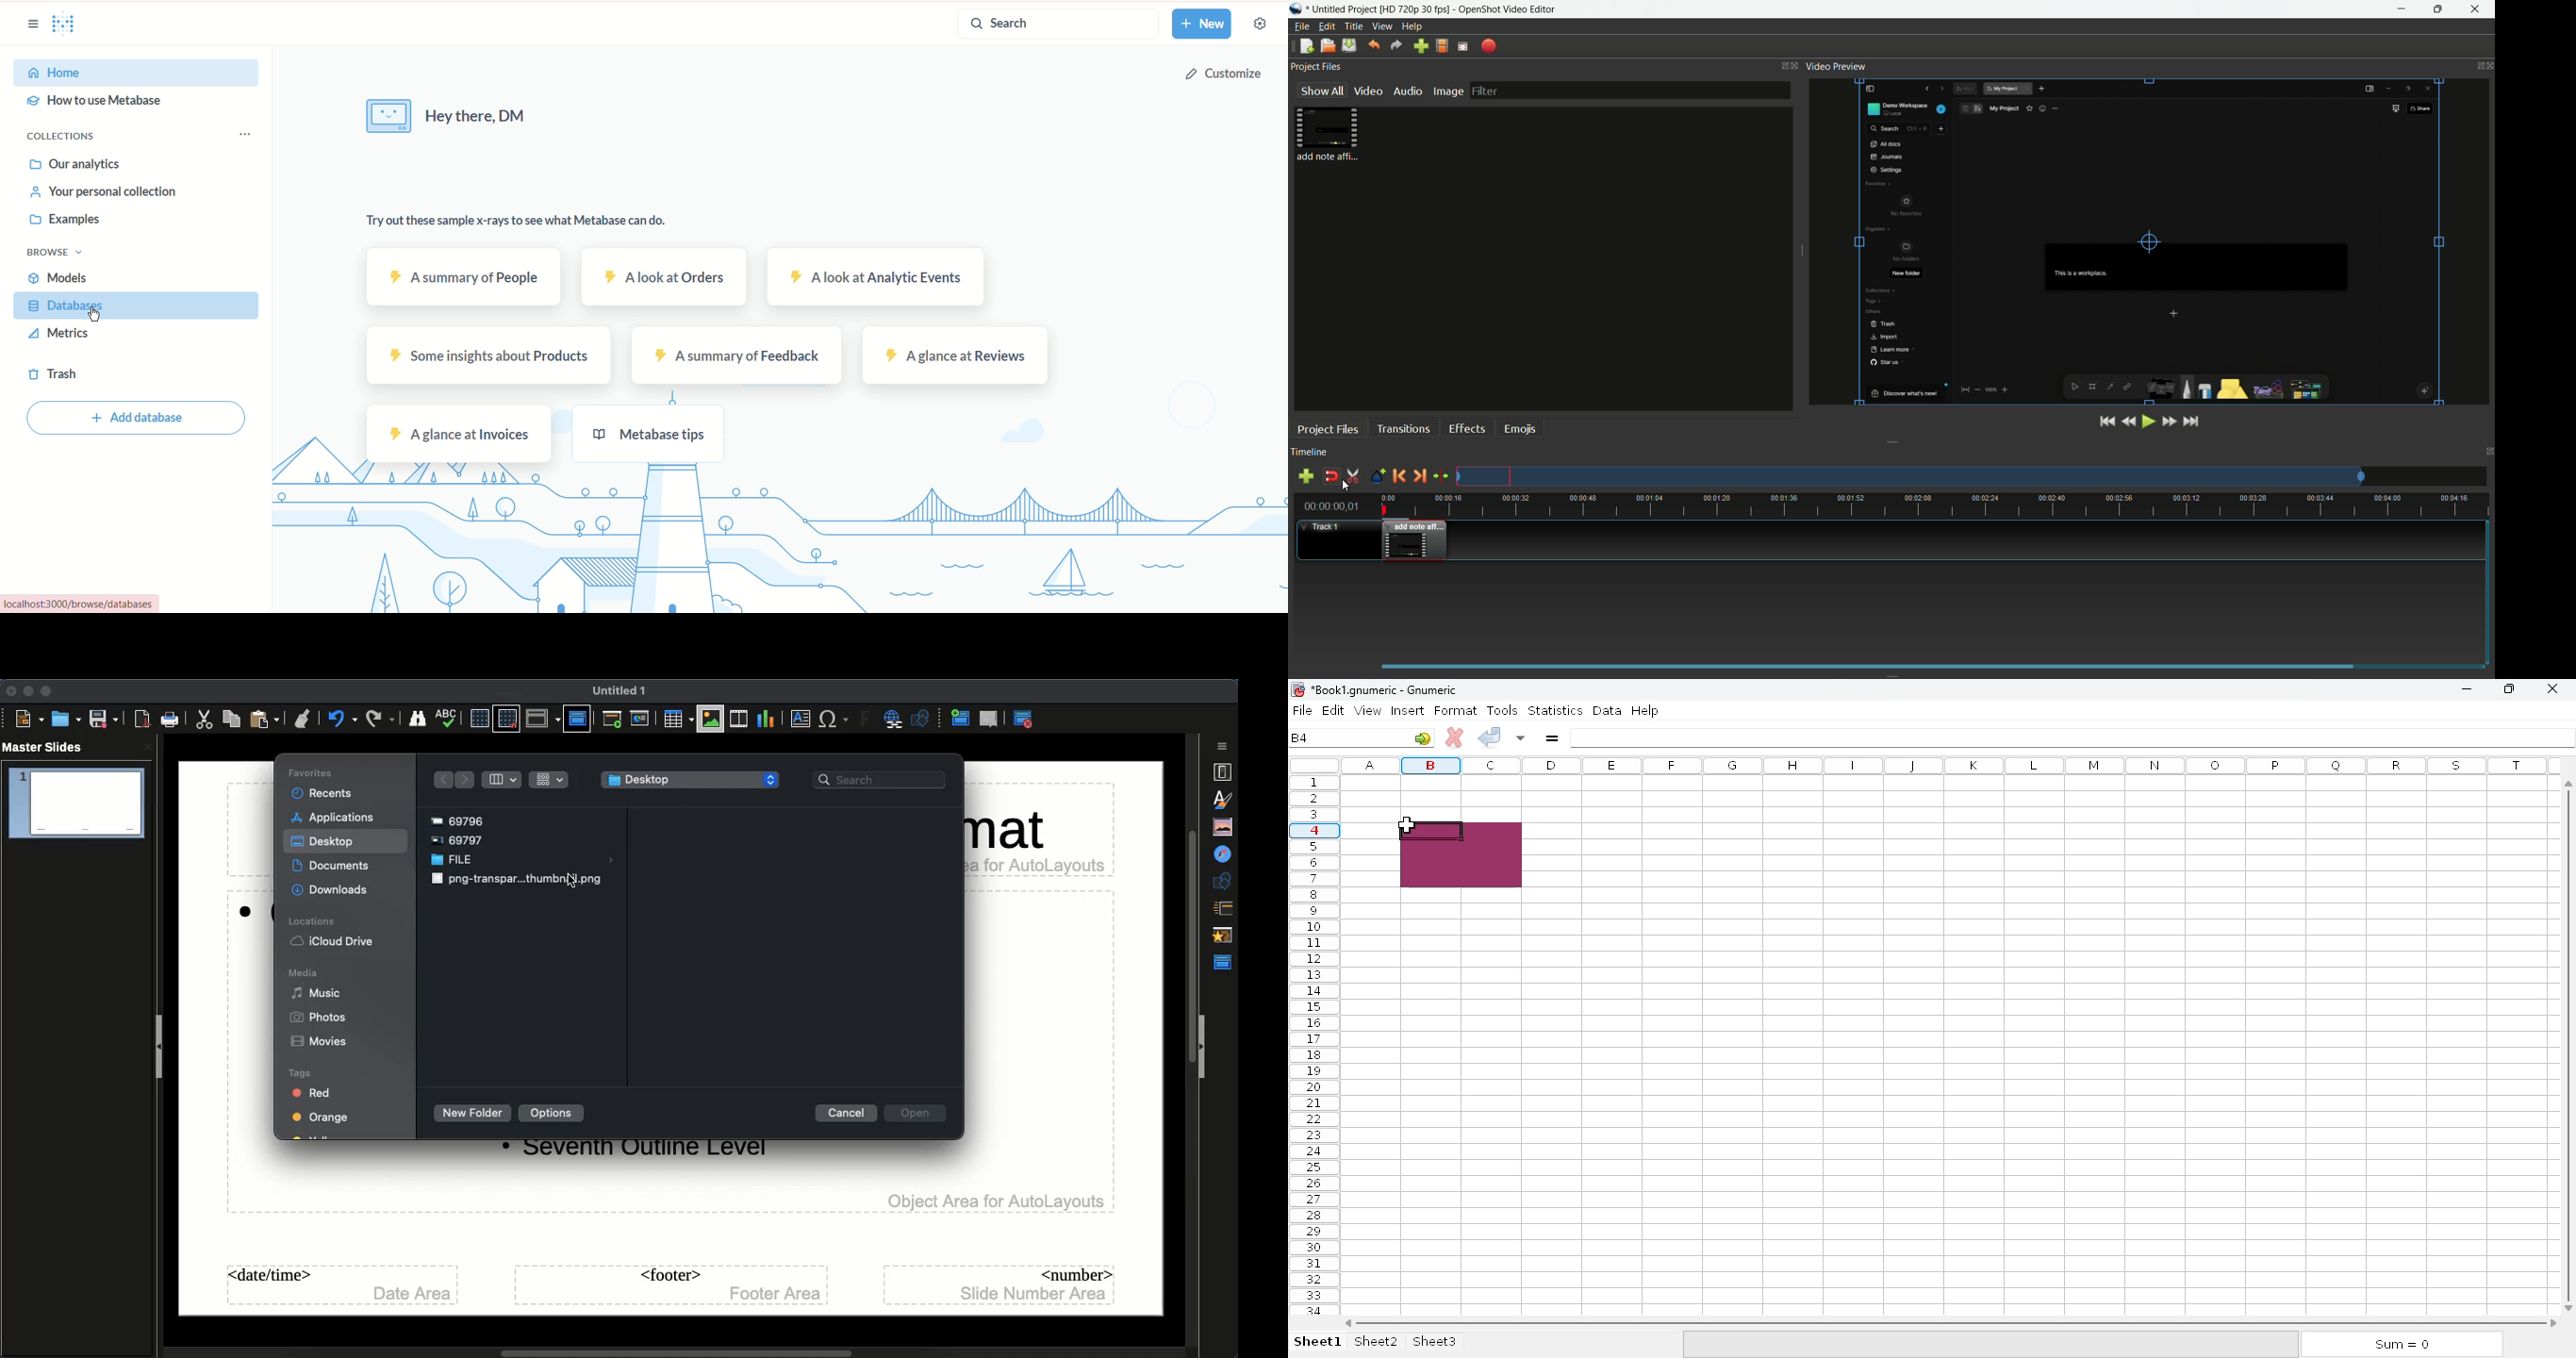  What do you see at coordinates (1226, 72) in the screenshot?
I see `customize` at bounding box center [1226, 72].